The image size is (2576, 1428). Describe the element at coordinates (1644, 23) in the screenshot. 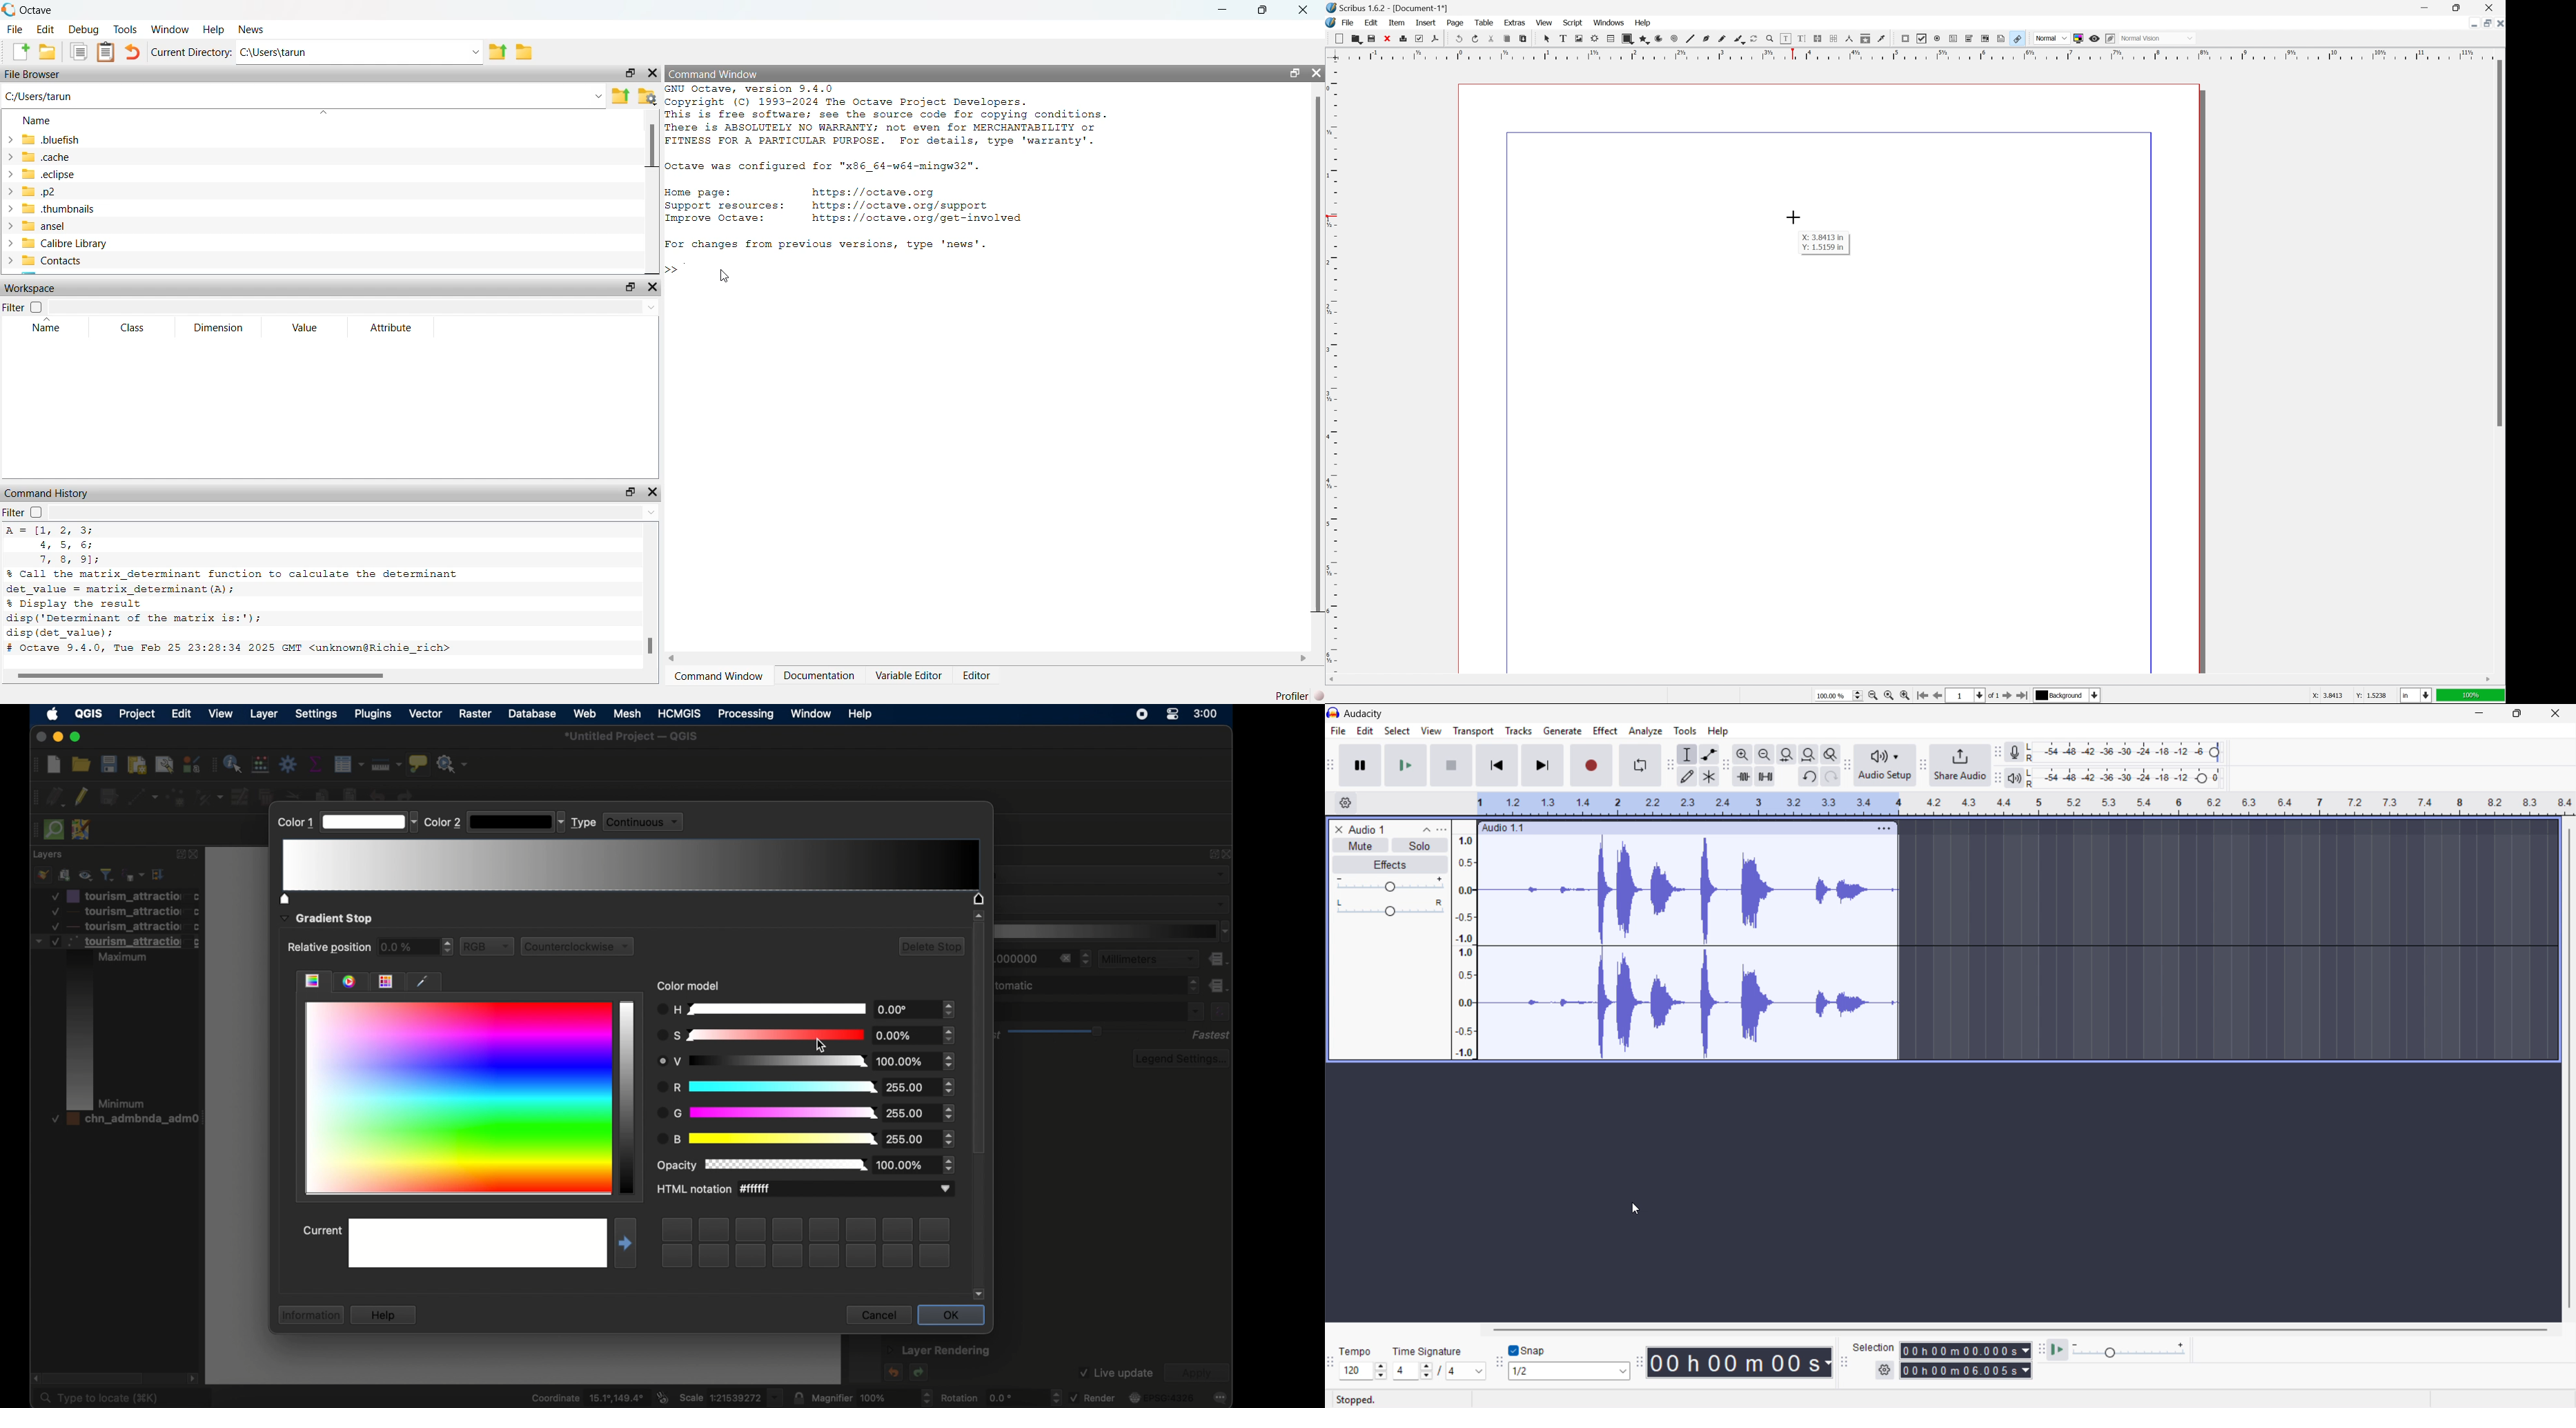

I see `Help` at that location.